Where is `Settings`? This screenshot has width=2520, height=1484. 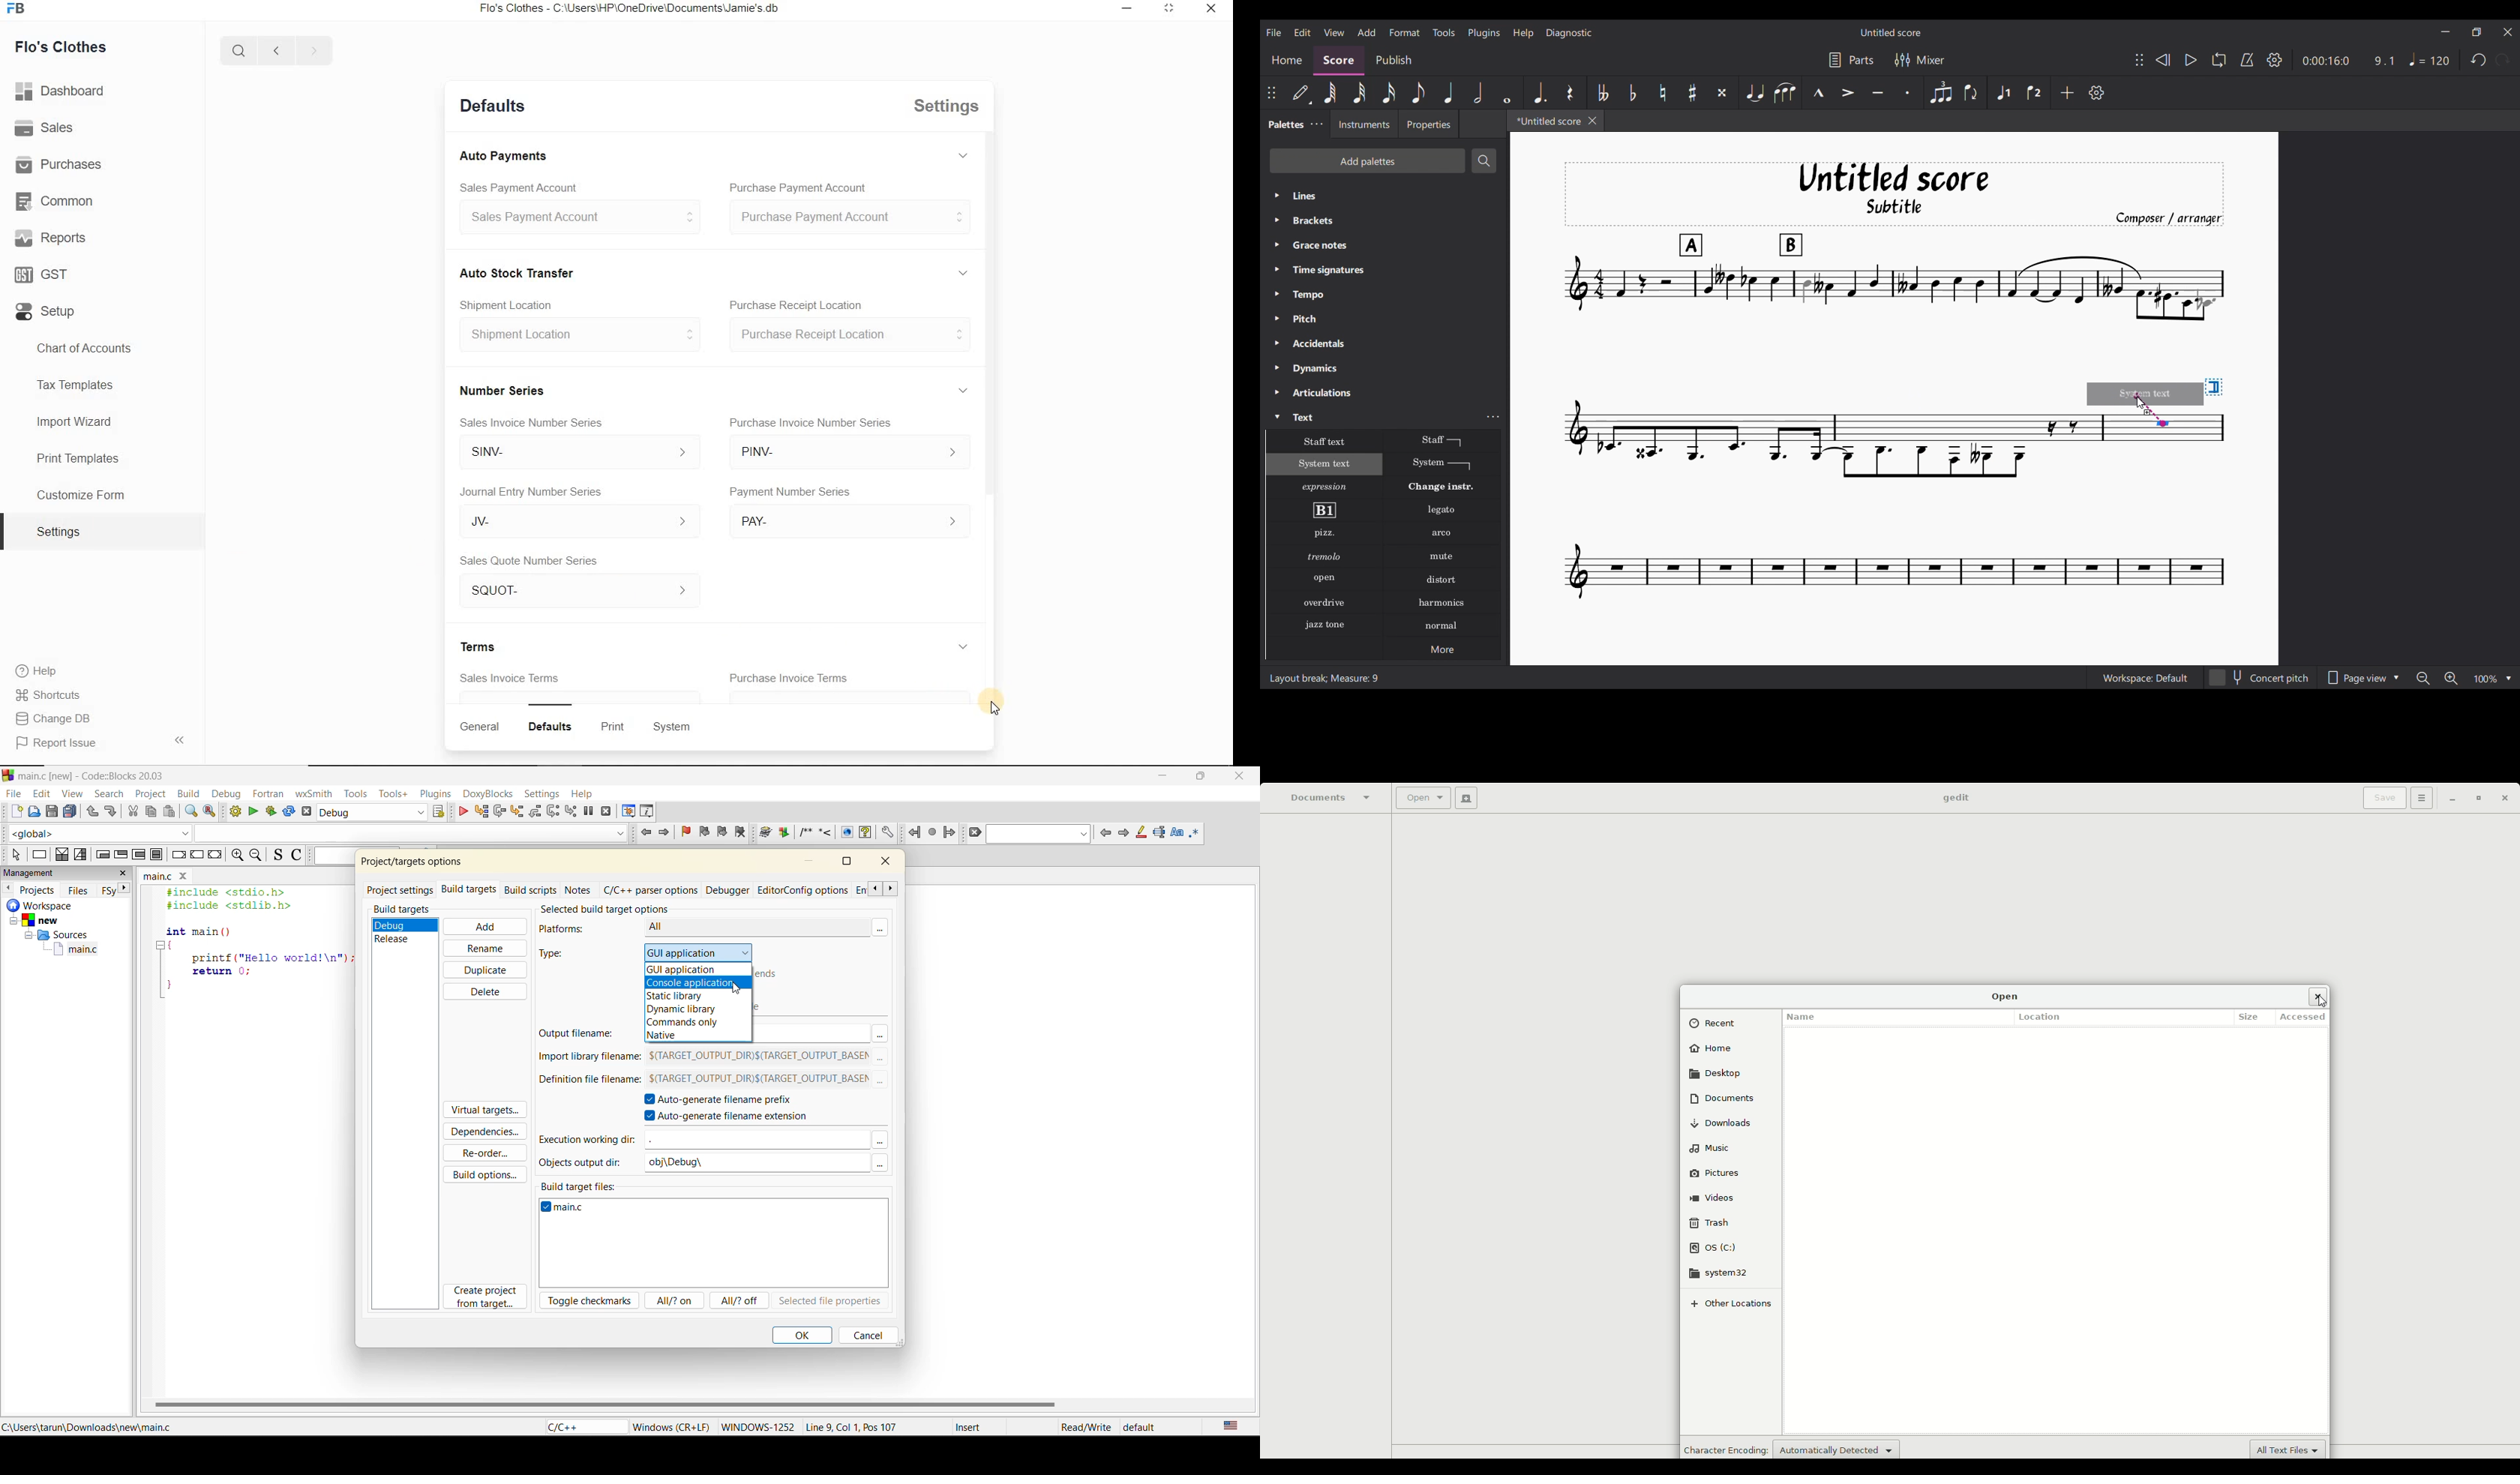 Settings is located at coordinates (949, 106).